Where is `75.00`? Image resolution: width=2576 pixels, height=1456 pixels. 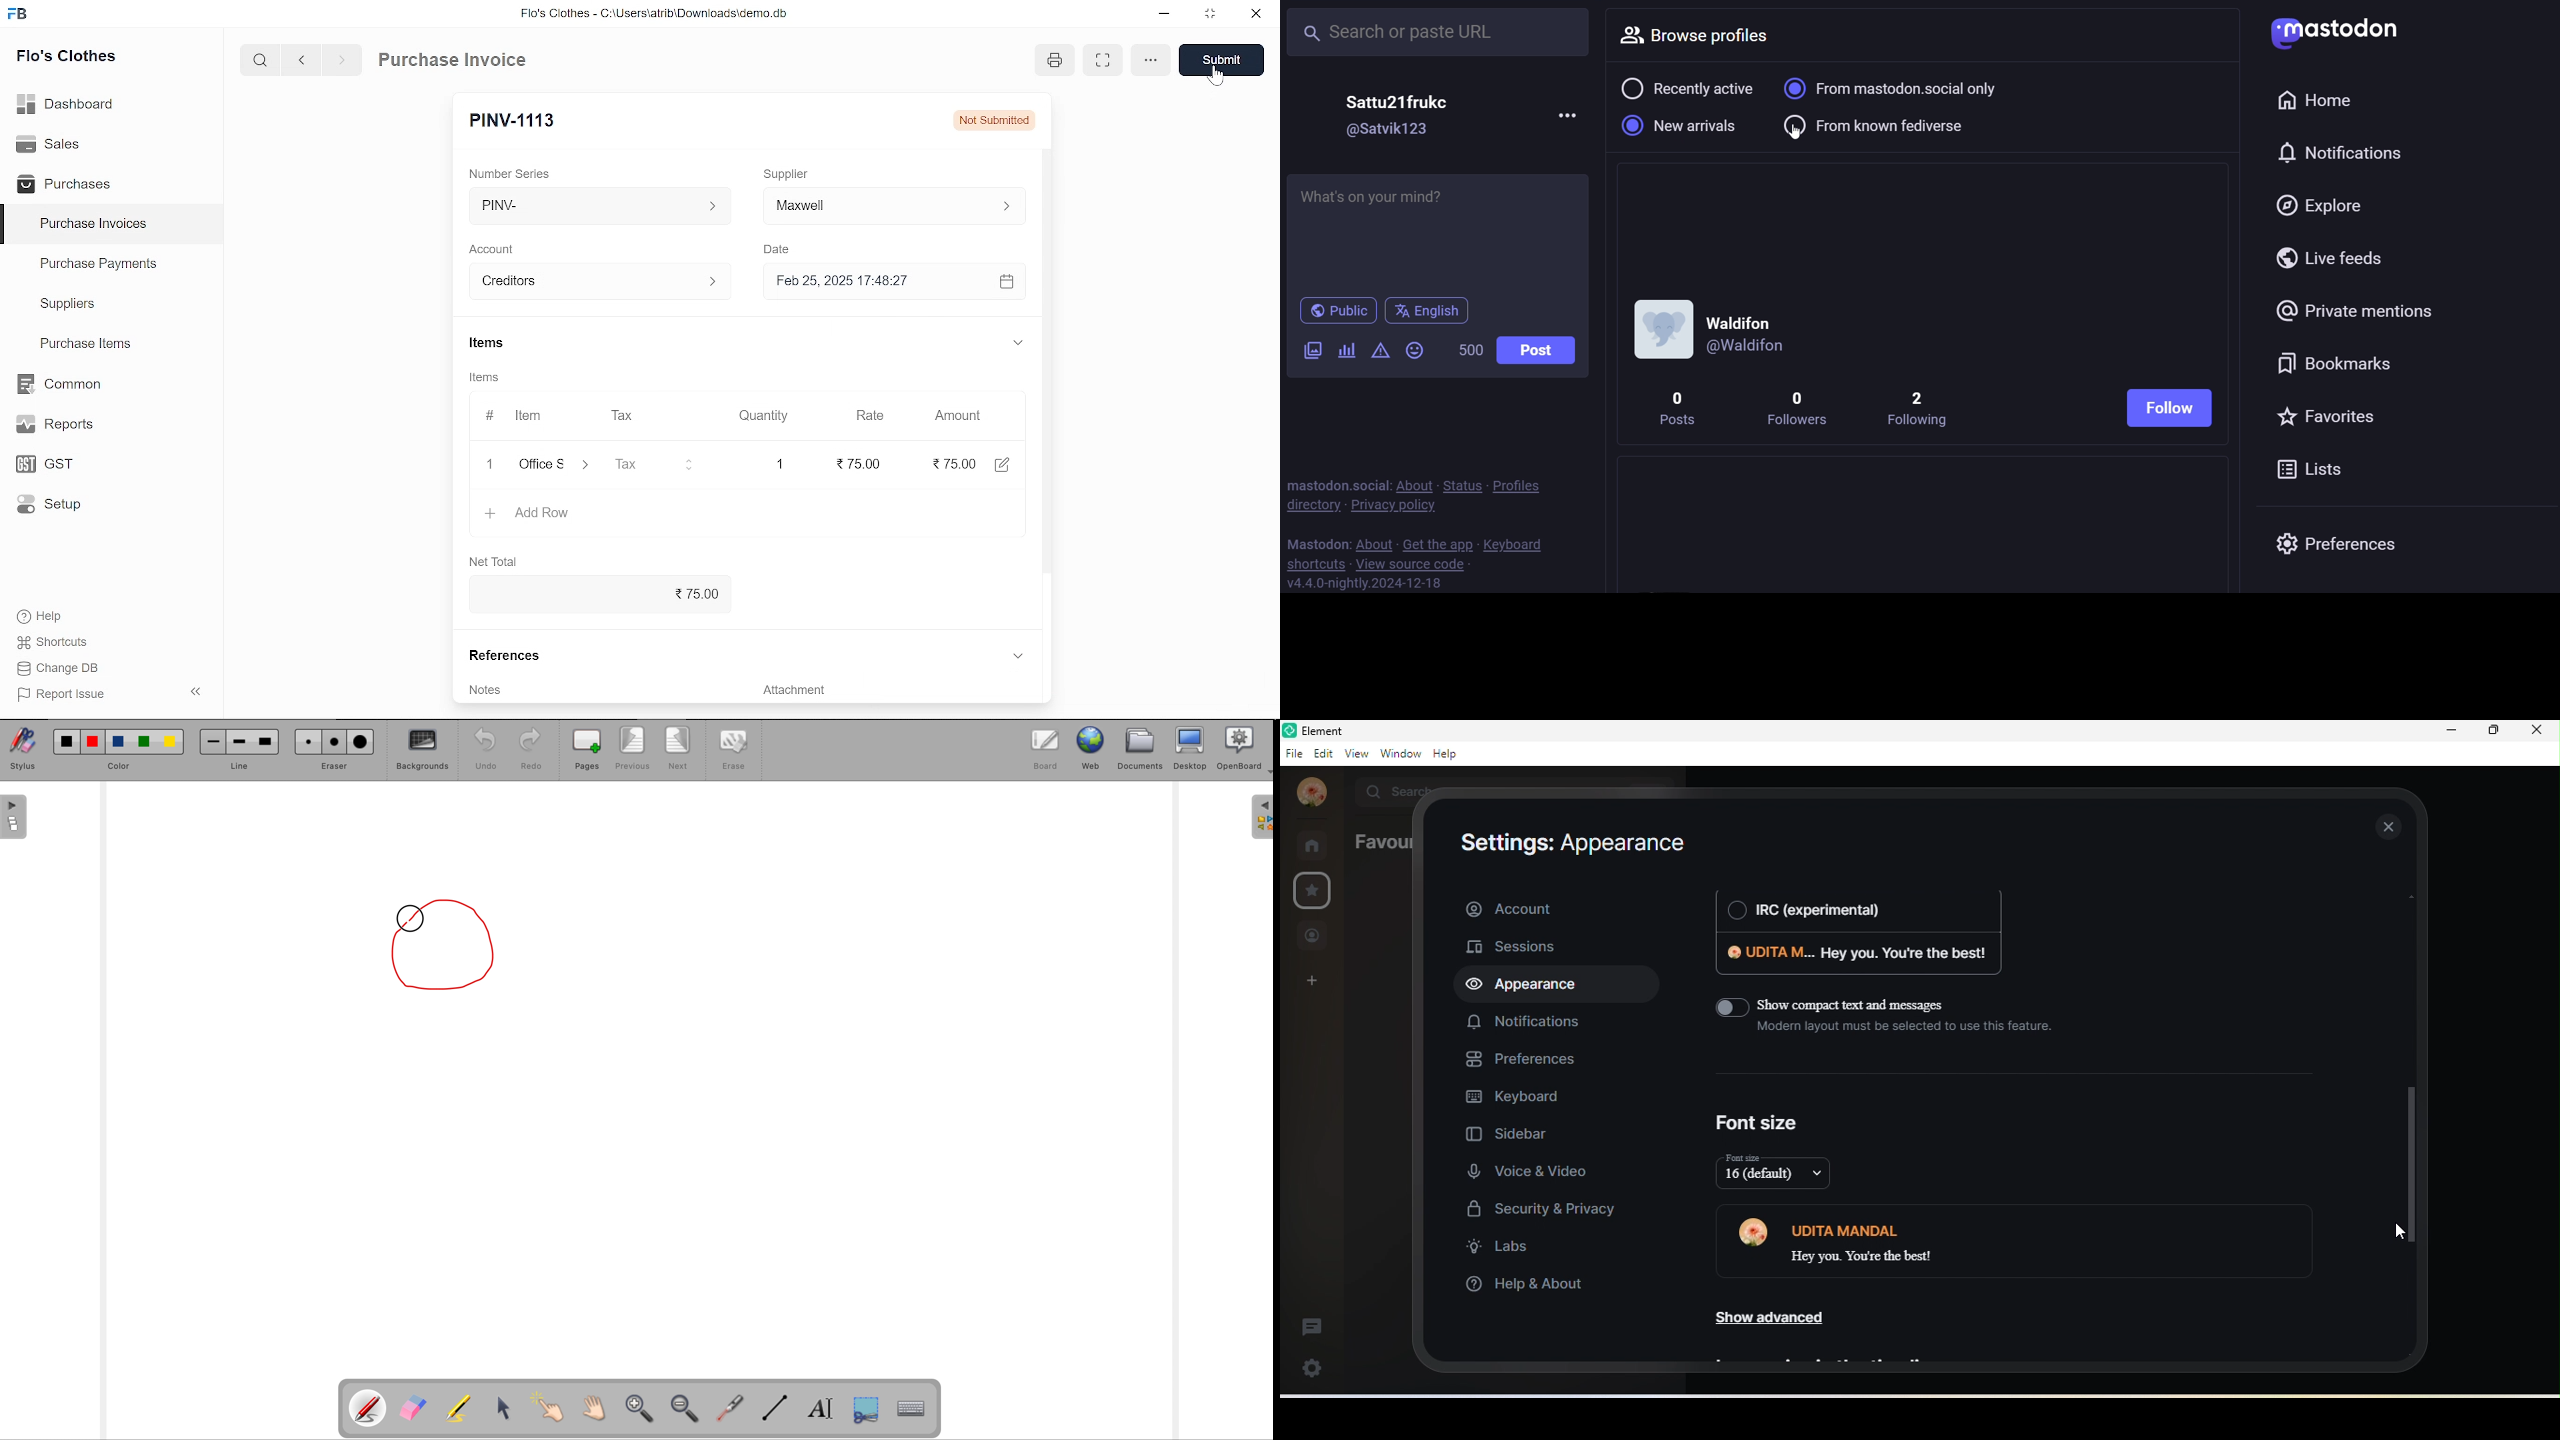 75.00 is located at coordinates (594, 594).